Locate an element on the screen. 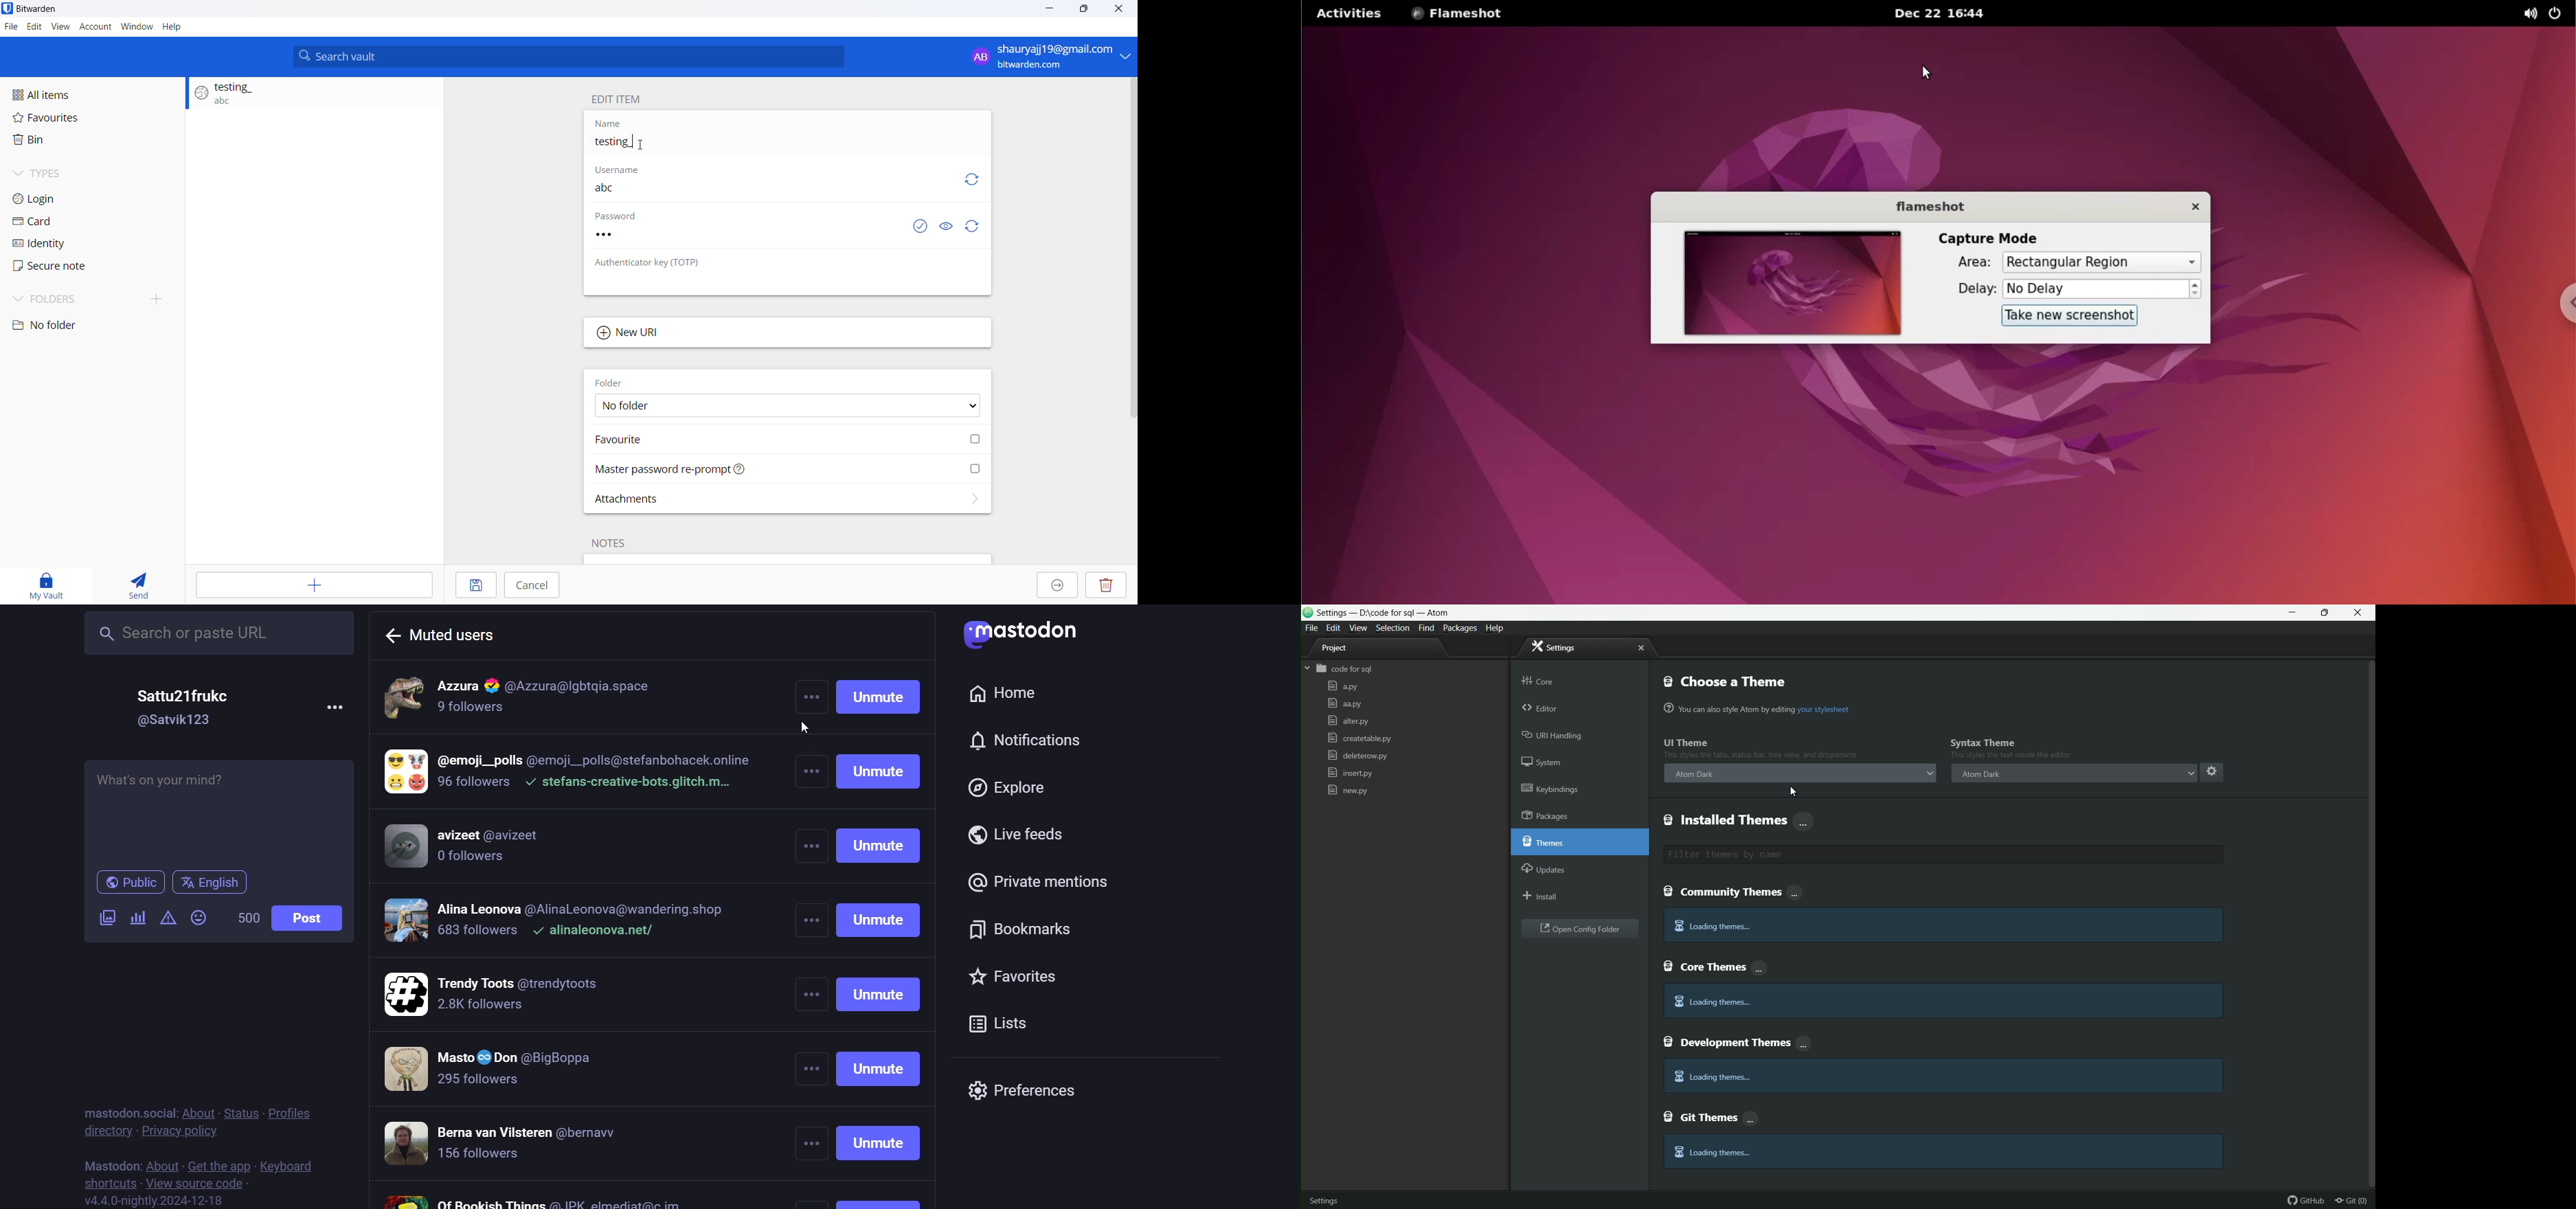 This screenshot has width=2576, height=1232. Password Heading is located at coordinates (617, 218).